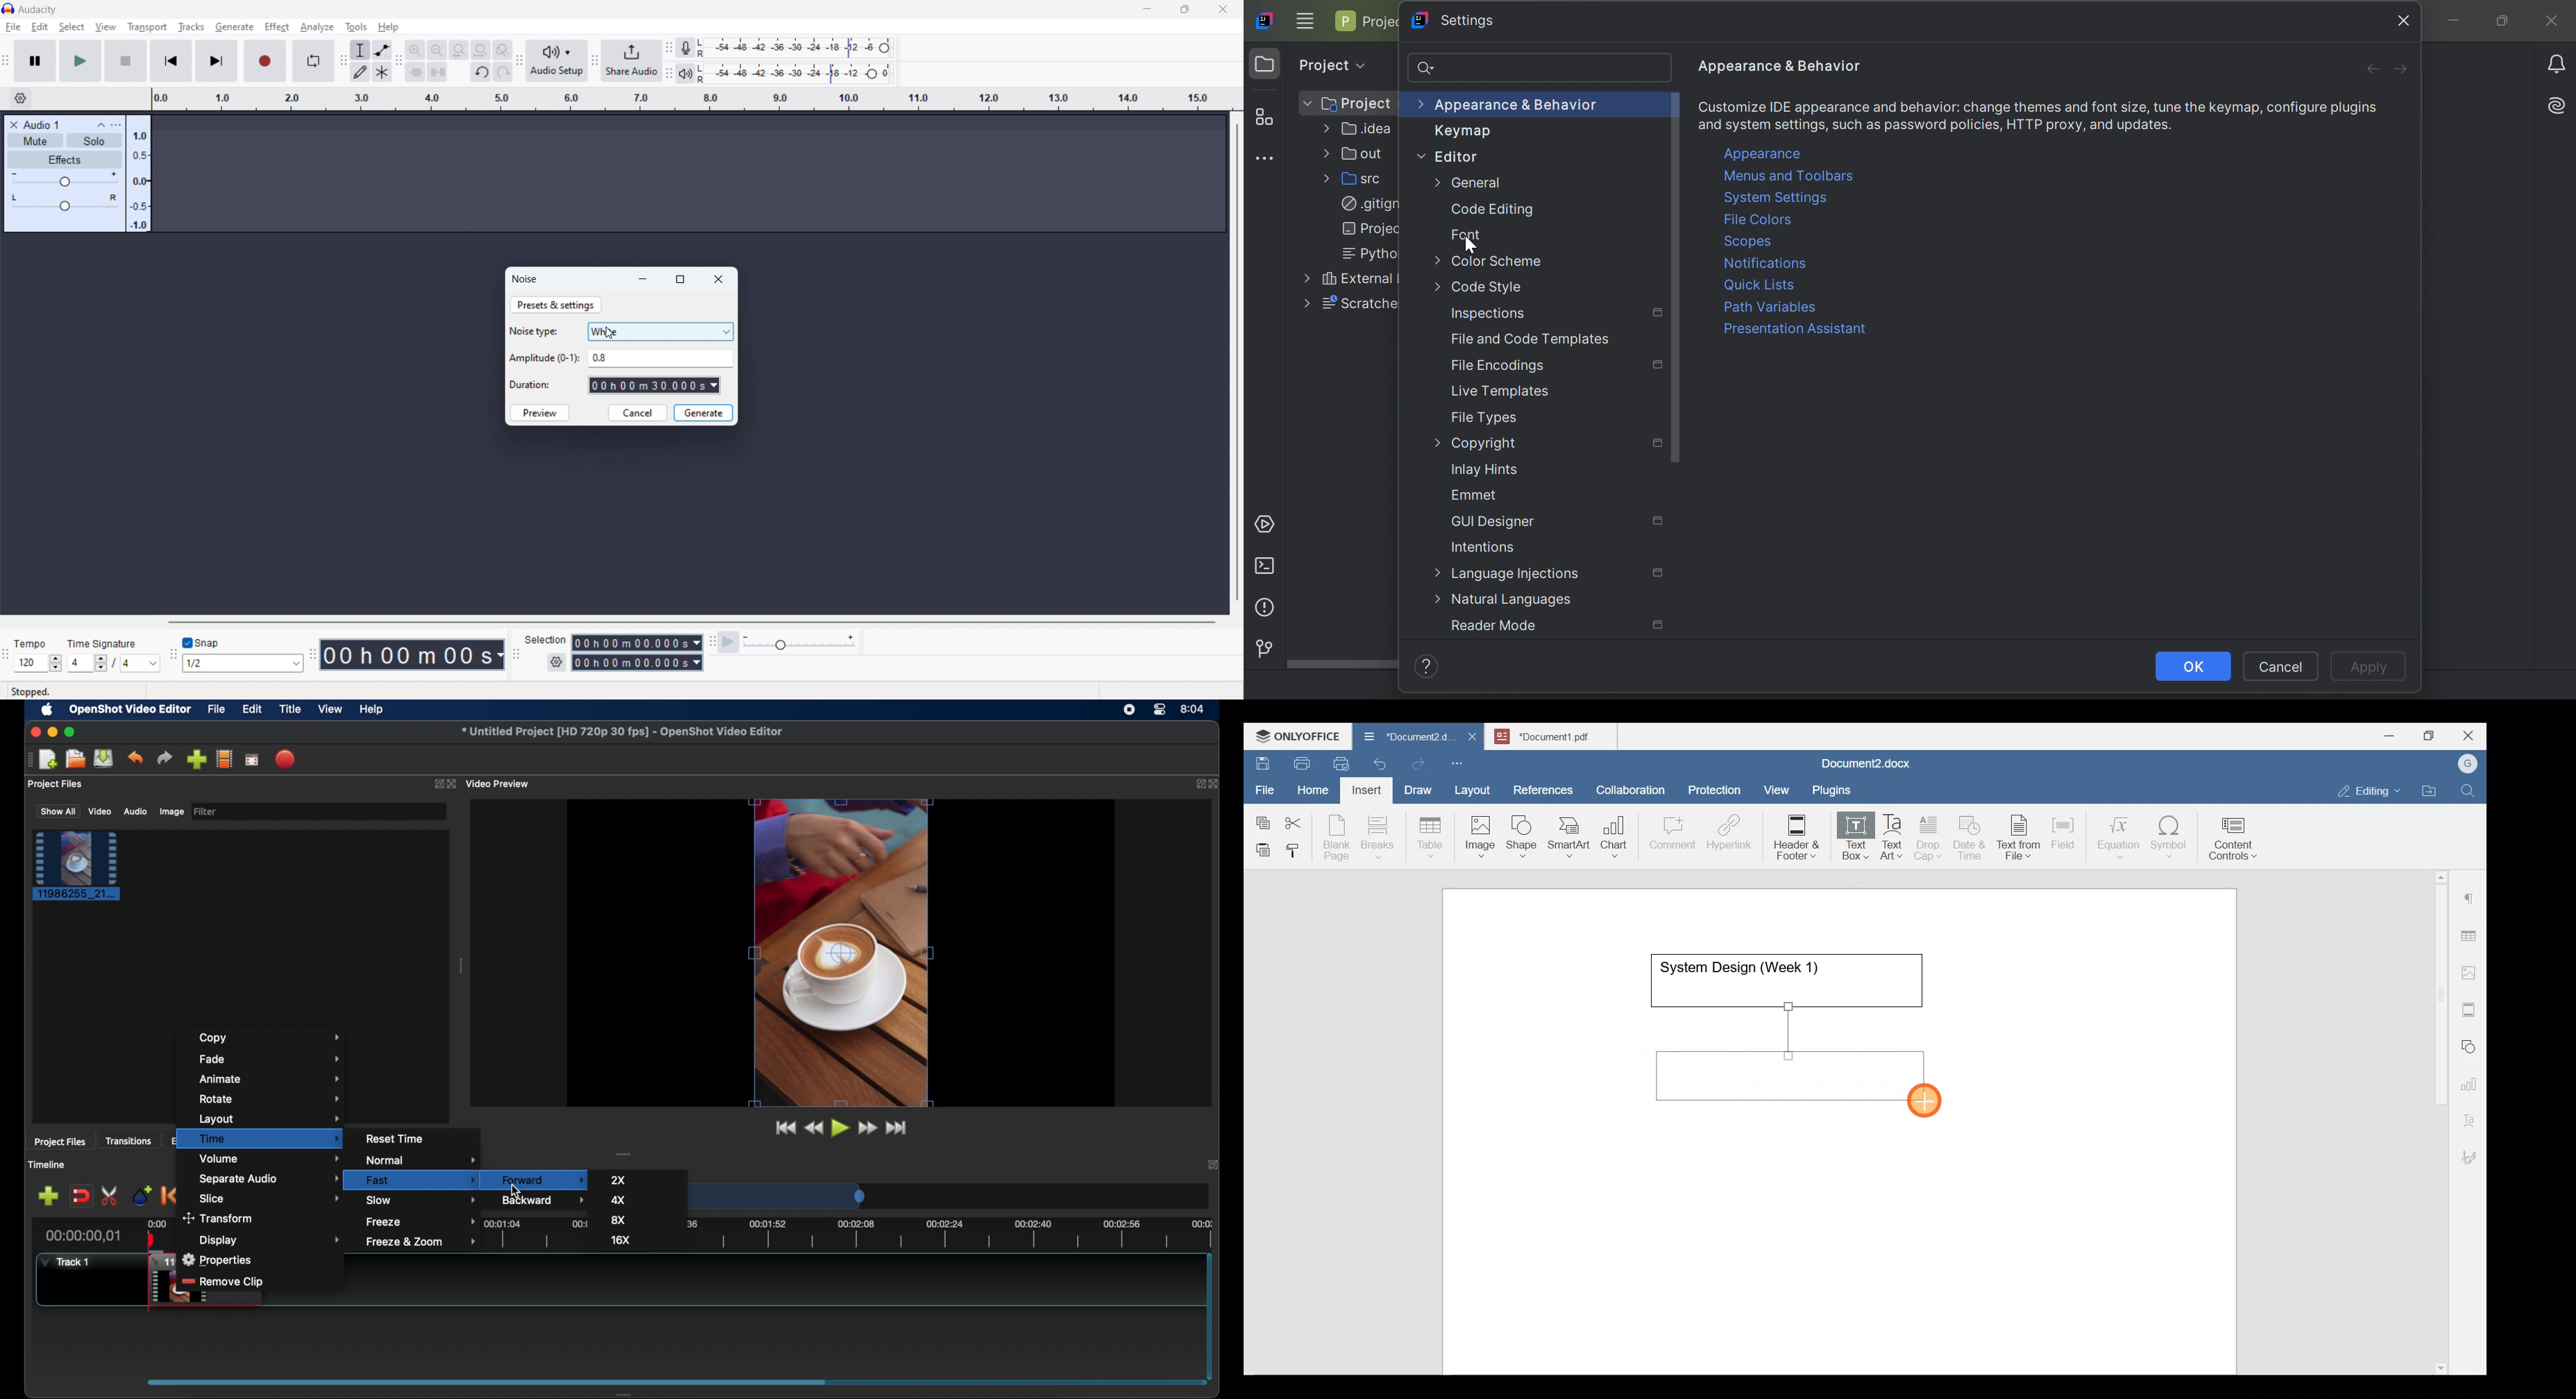 This screenshot has width=2576, height=1400. I want to click on Close document, so click(1473, 738).